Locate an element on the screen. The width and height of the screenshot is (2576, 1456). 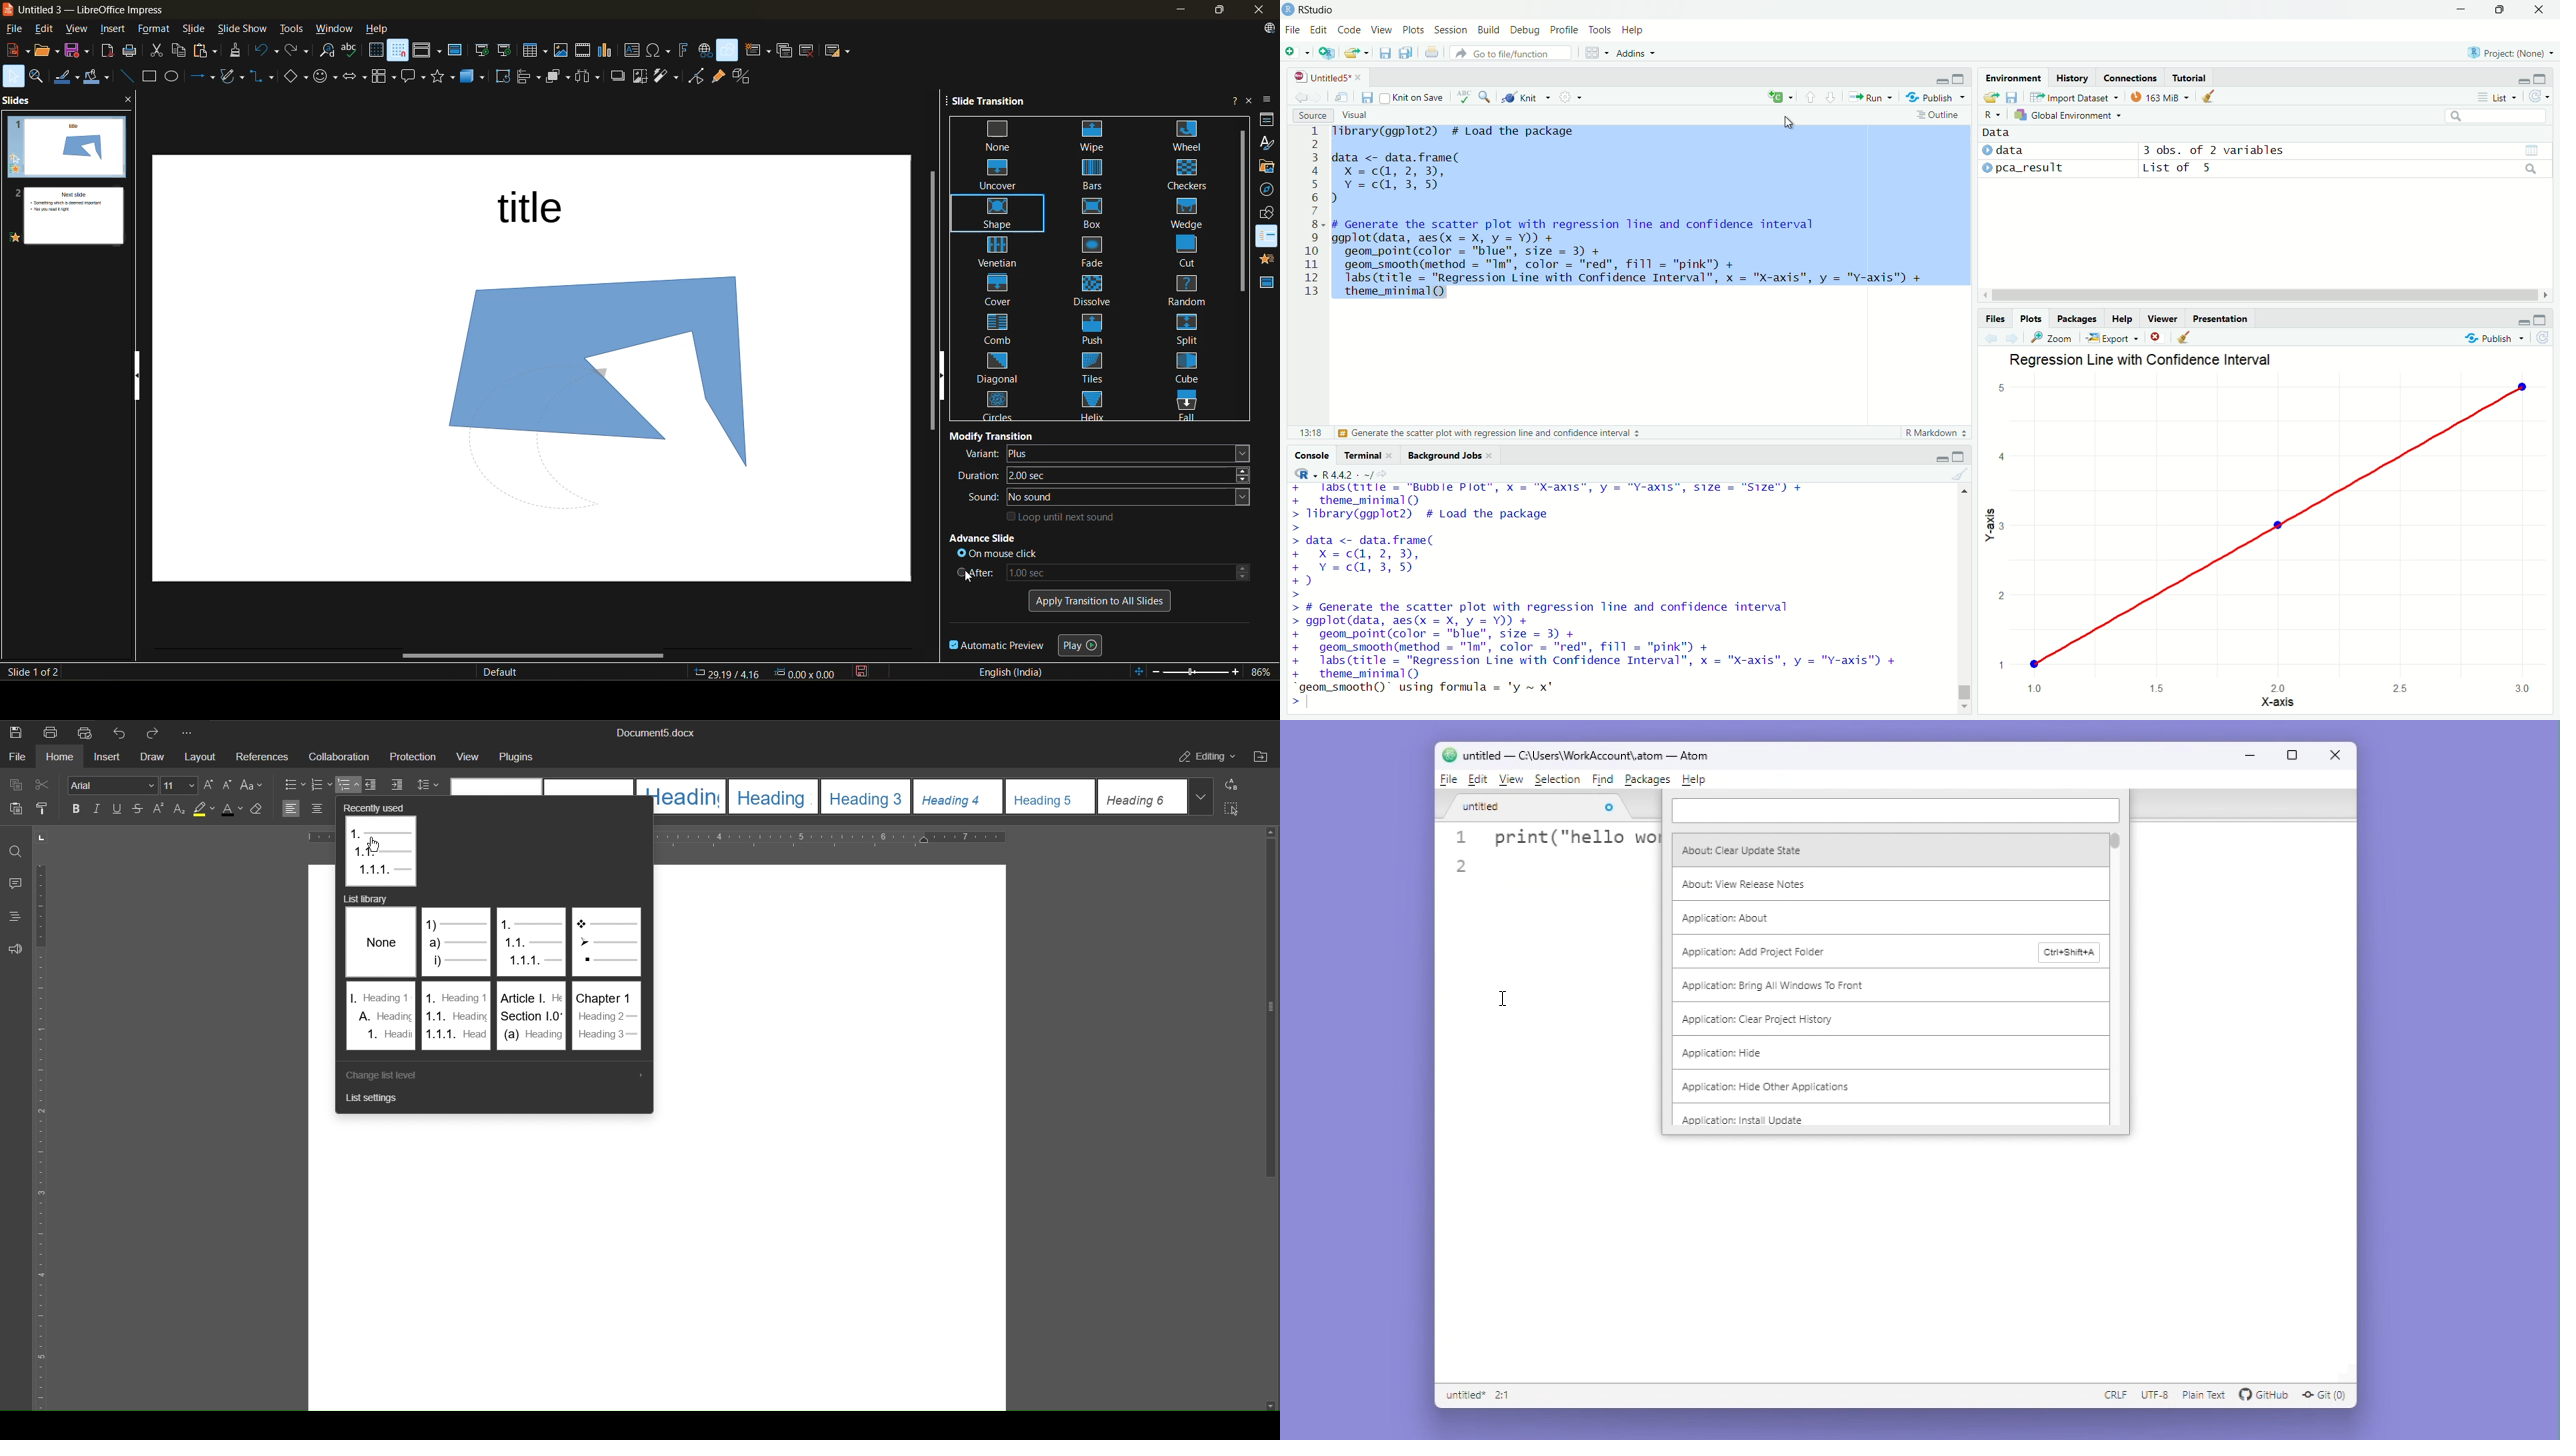
insert a new code/chunk is located at coordinates (1780, 96).